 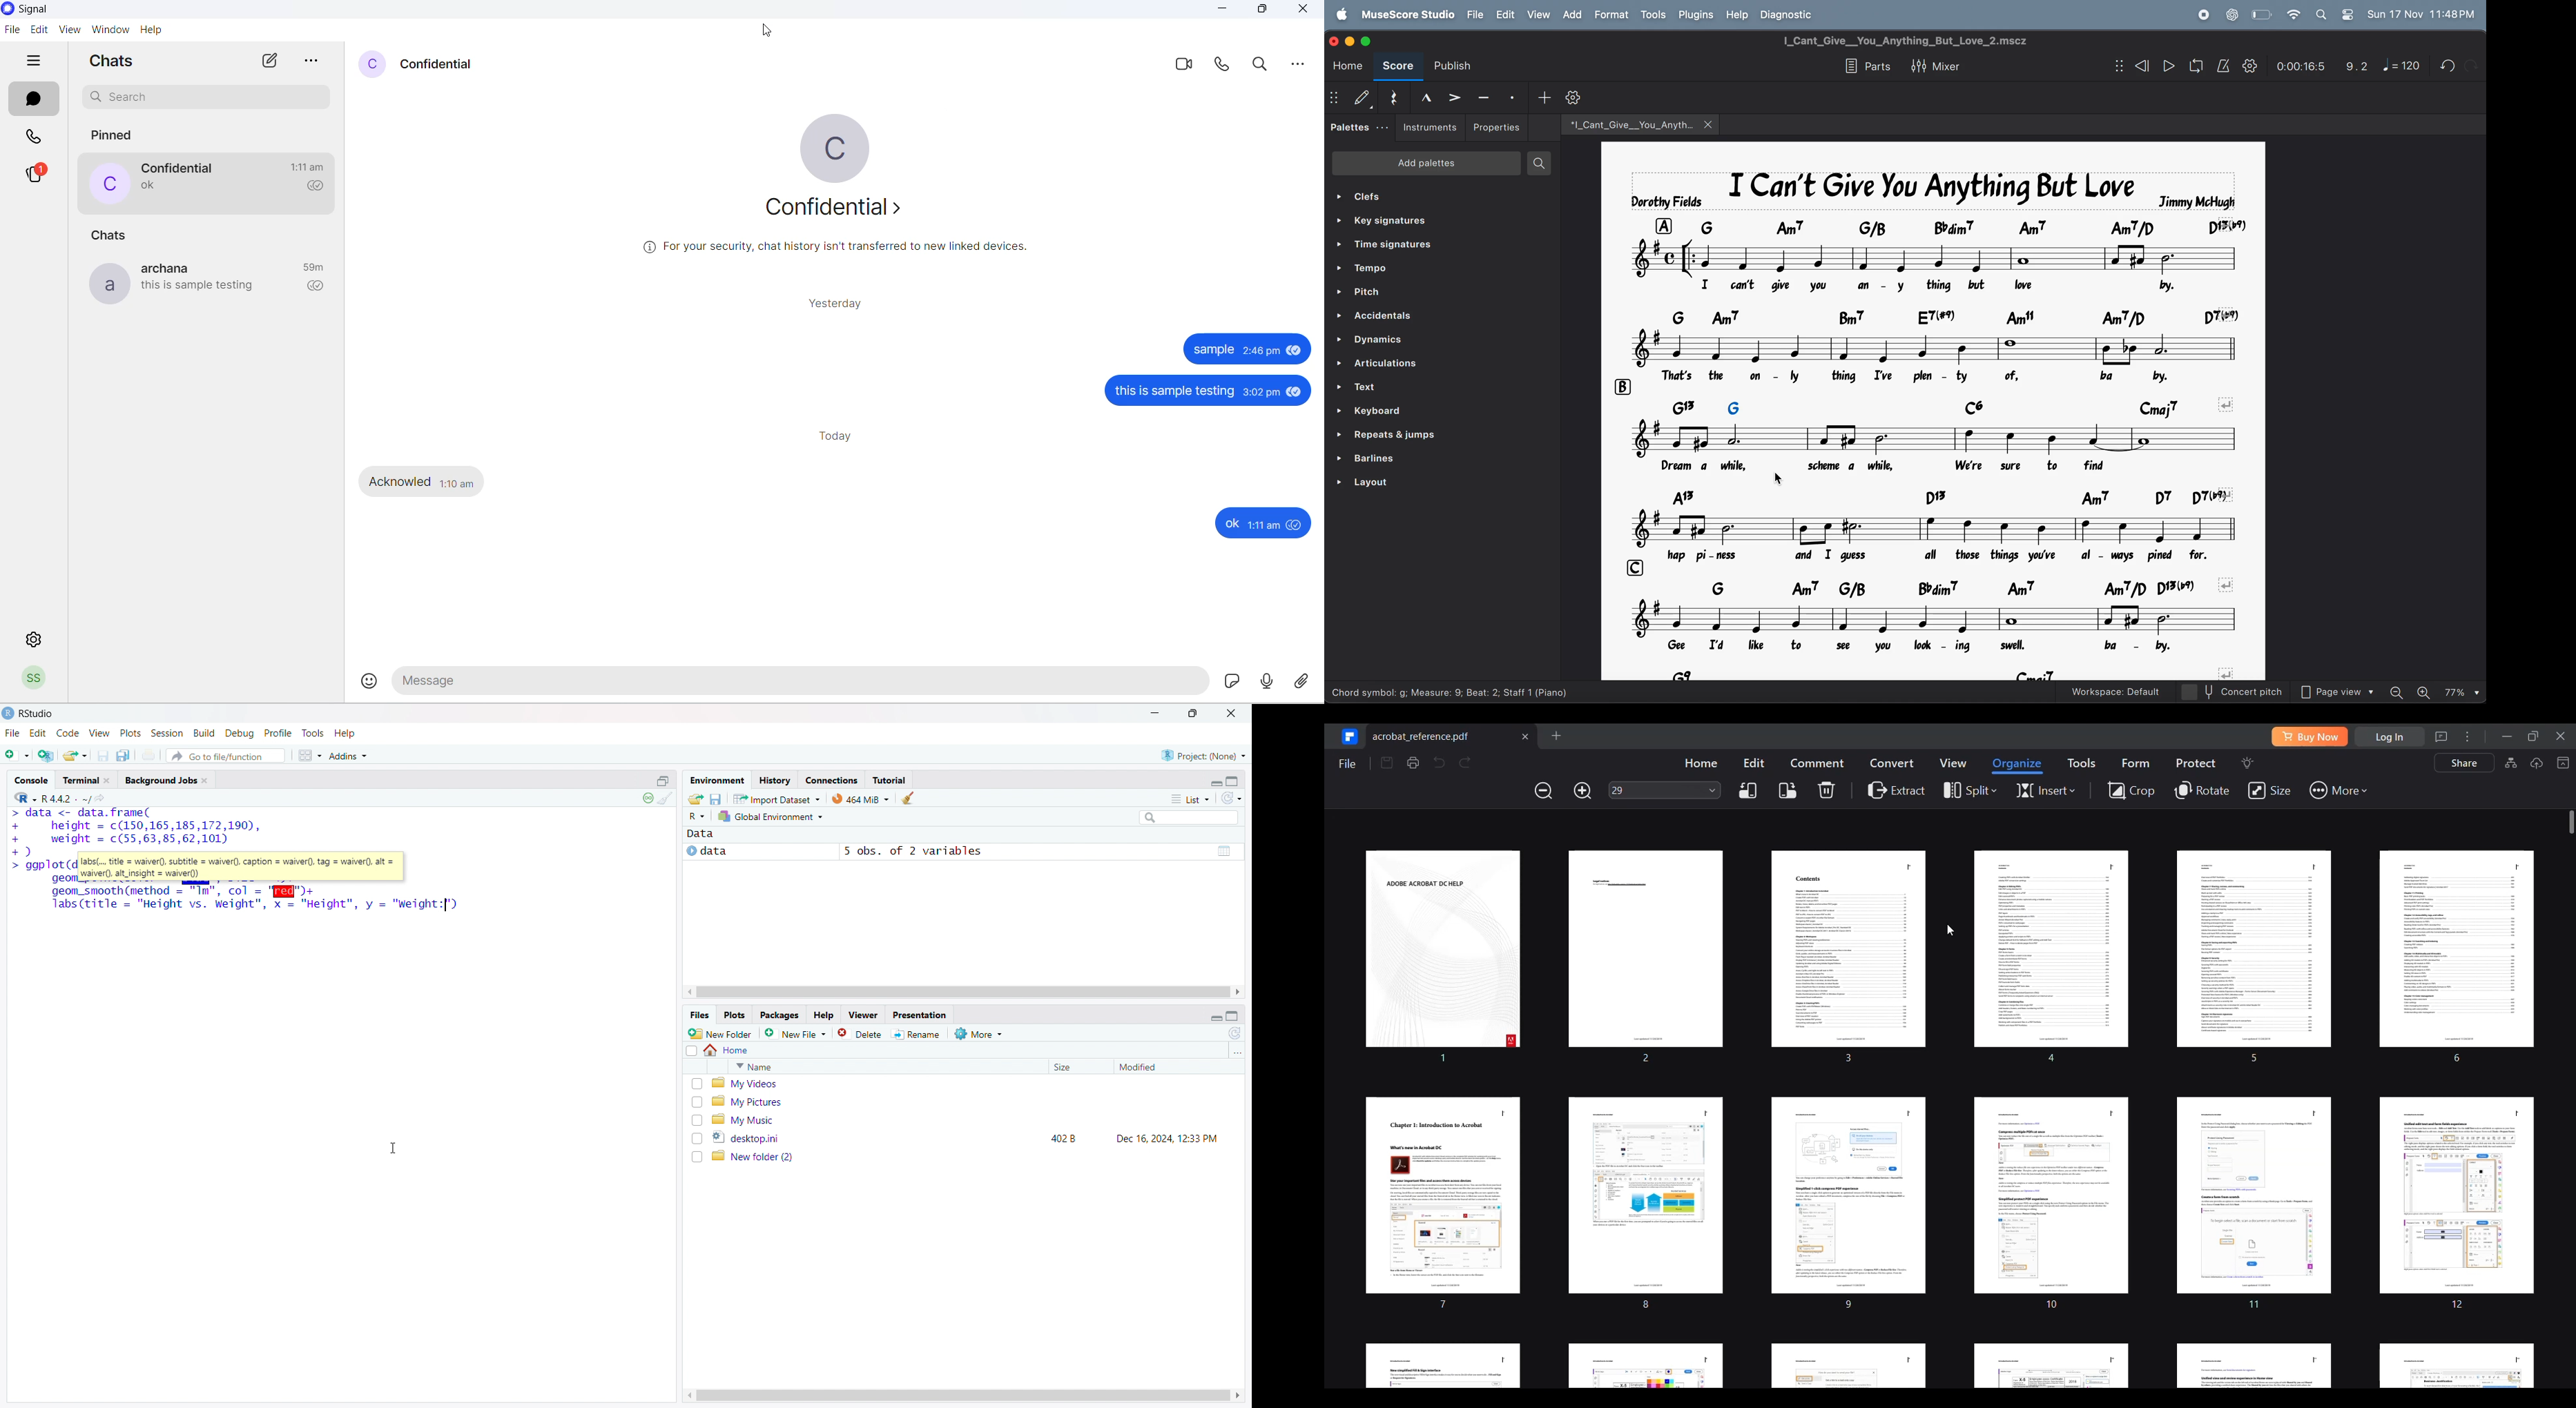 I want to click on scroll left, so click(x=687, y=1396).